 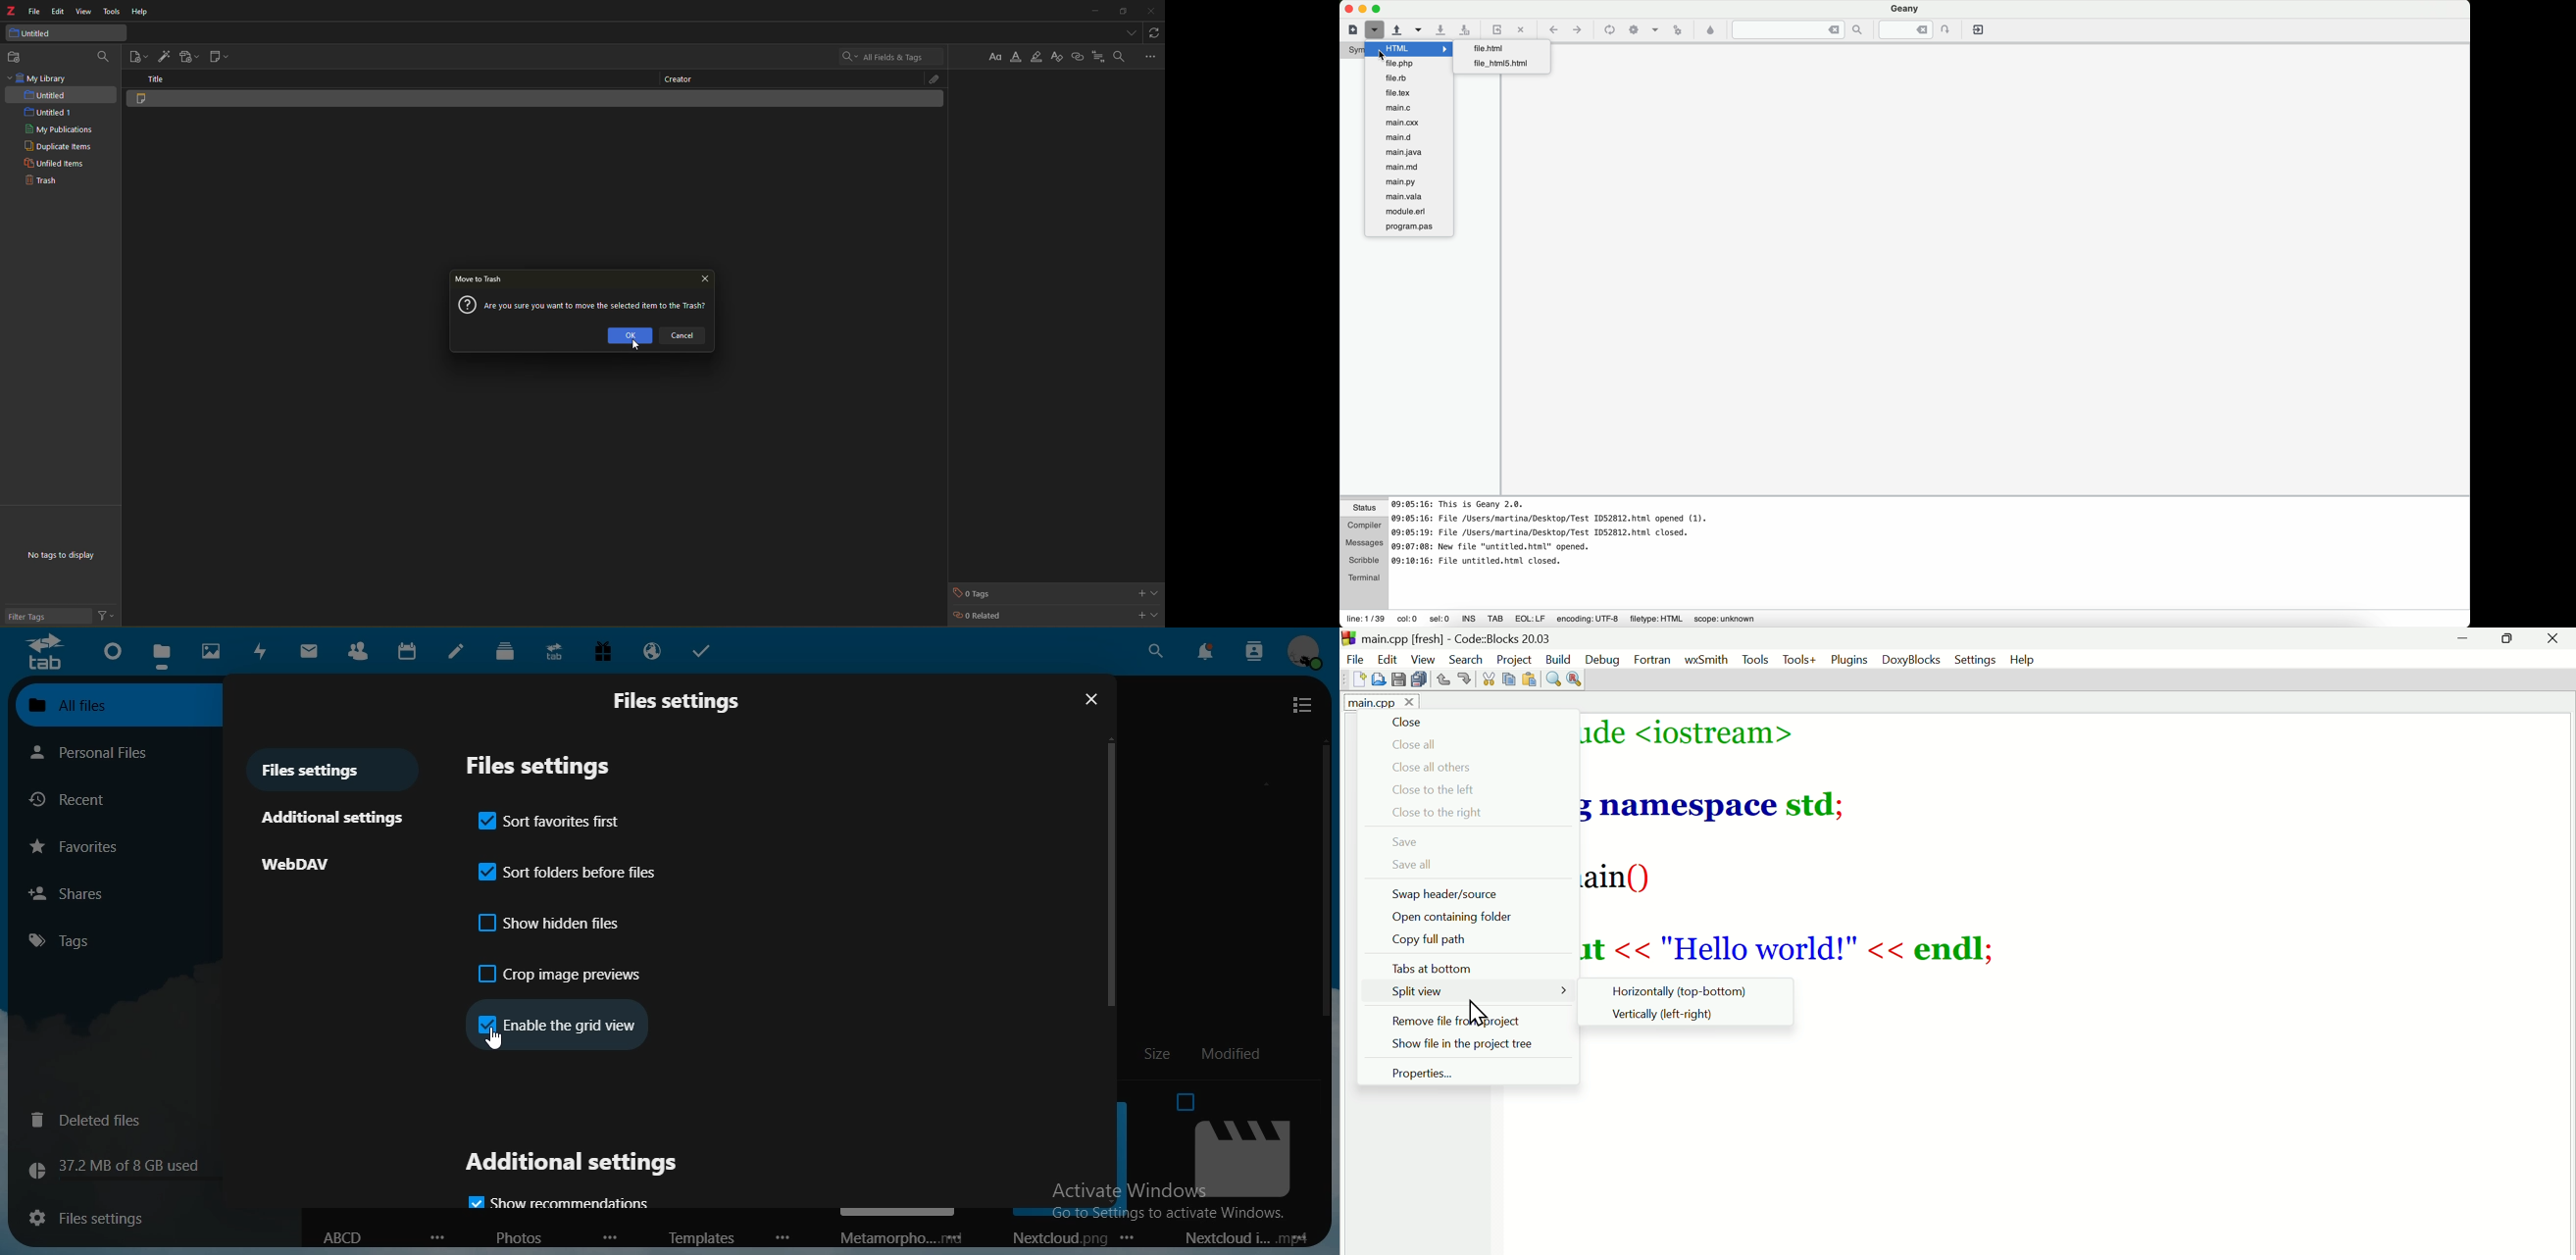 I want to click on main.vala, so click(x=1409, y=196).